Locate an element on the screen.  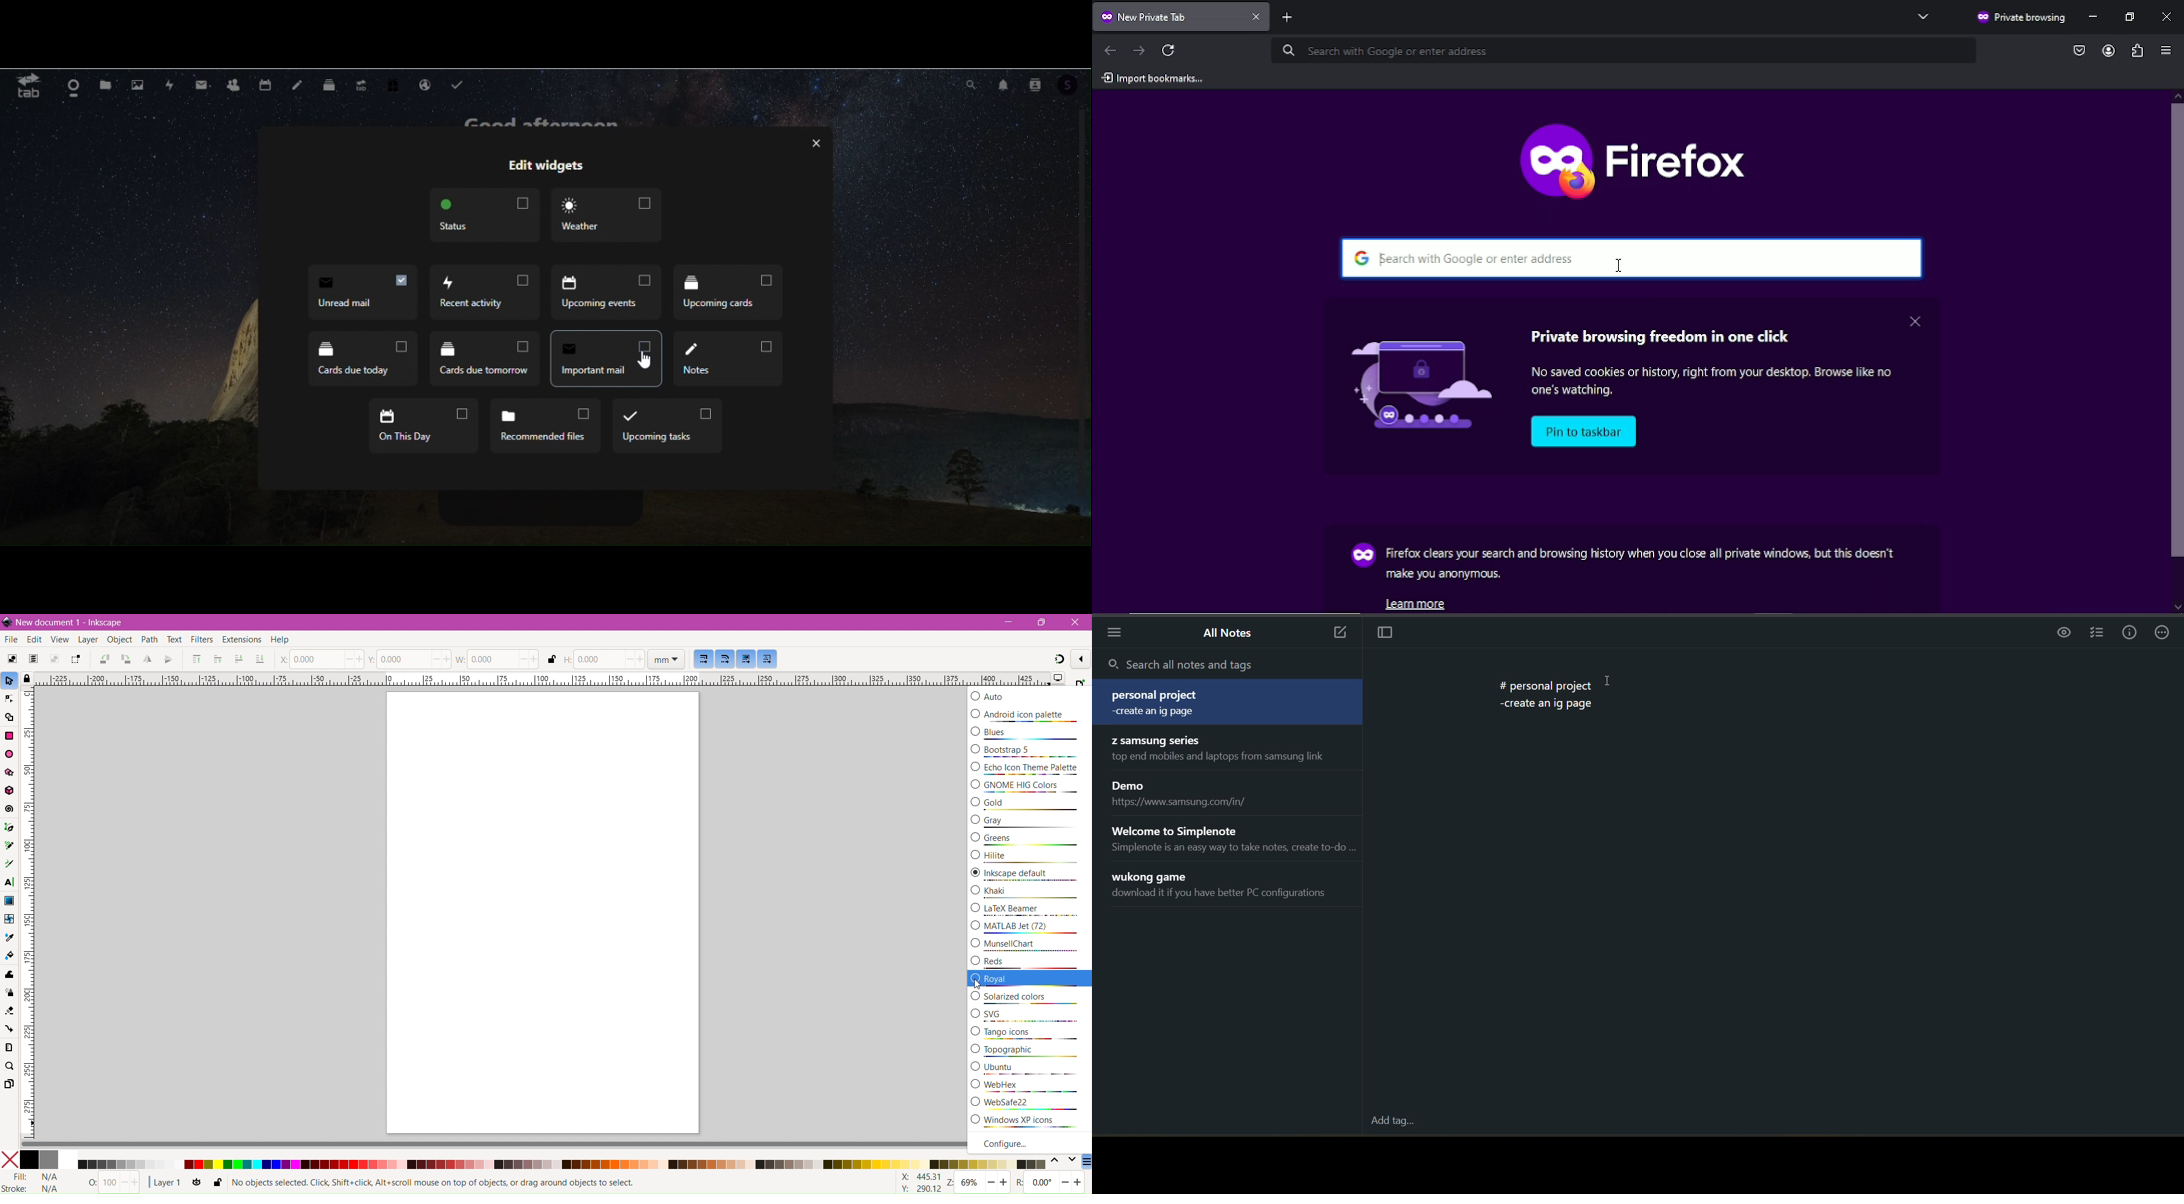
Upcoming tasks is located at coordinates (665, 426).